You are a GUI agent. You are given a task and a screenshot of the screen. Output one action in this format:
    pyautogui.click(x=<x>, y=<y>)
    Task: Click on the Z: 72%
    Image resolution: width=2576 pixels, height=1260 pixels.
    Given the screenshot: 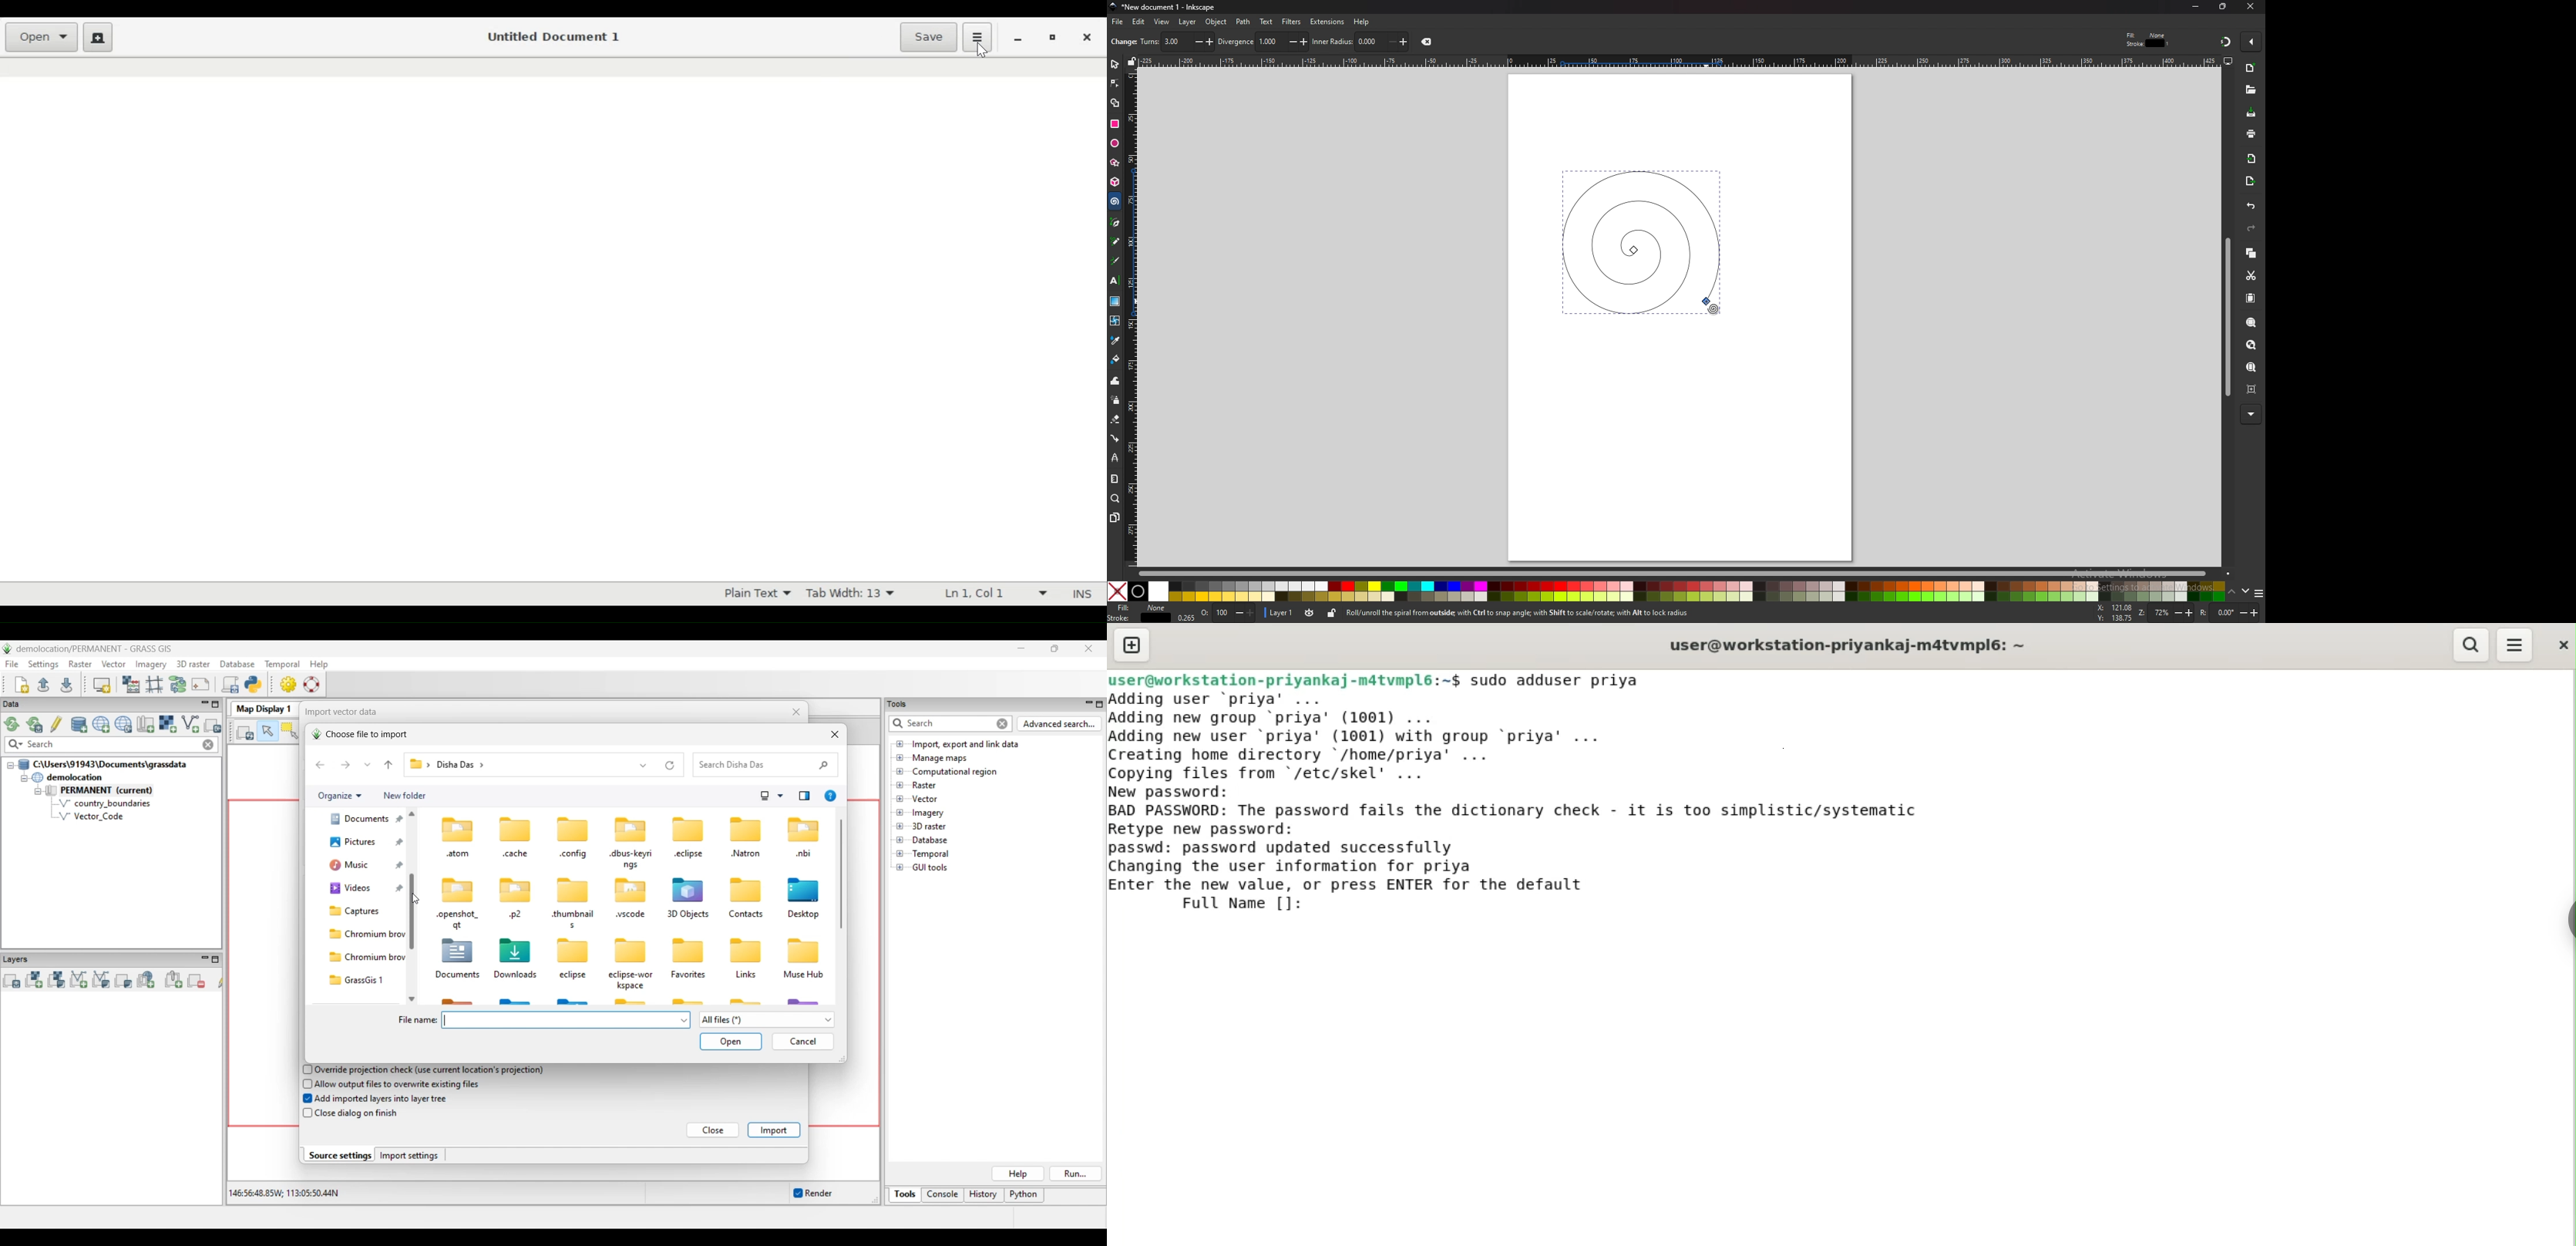 What is the action you would take?
    pyautogui.click(x=2166, y=613)
    